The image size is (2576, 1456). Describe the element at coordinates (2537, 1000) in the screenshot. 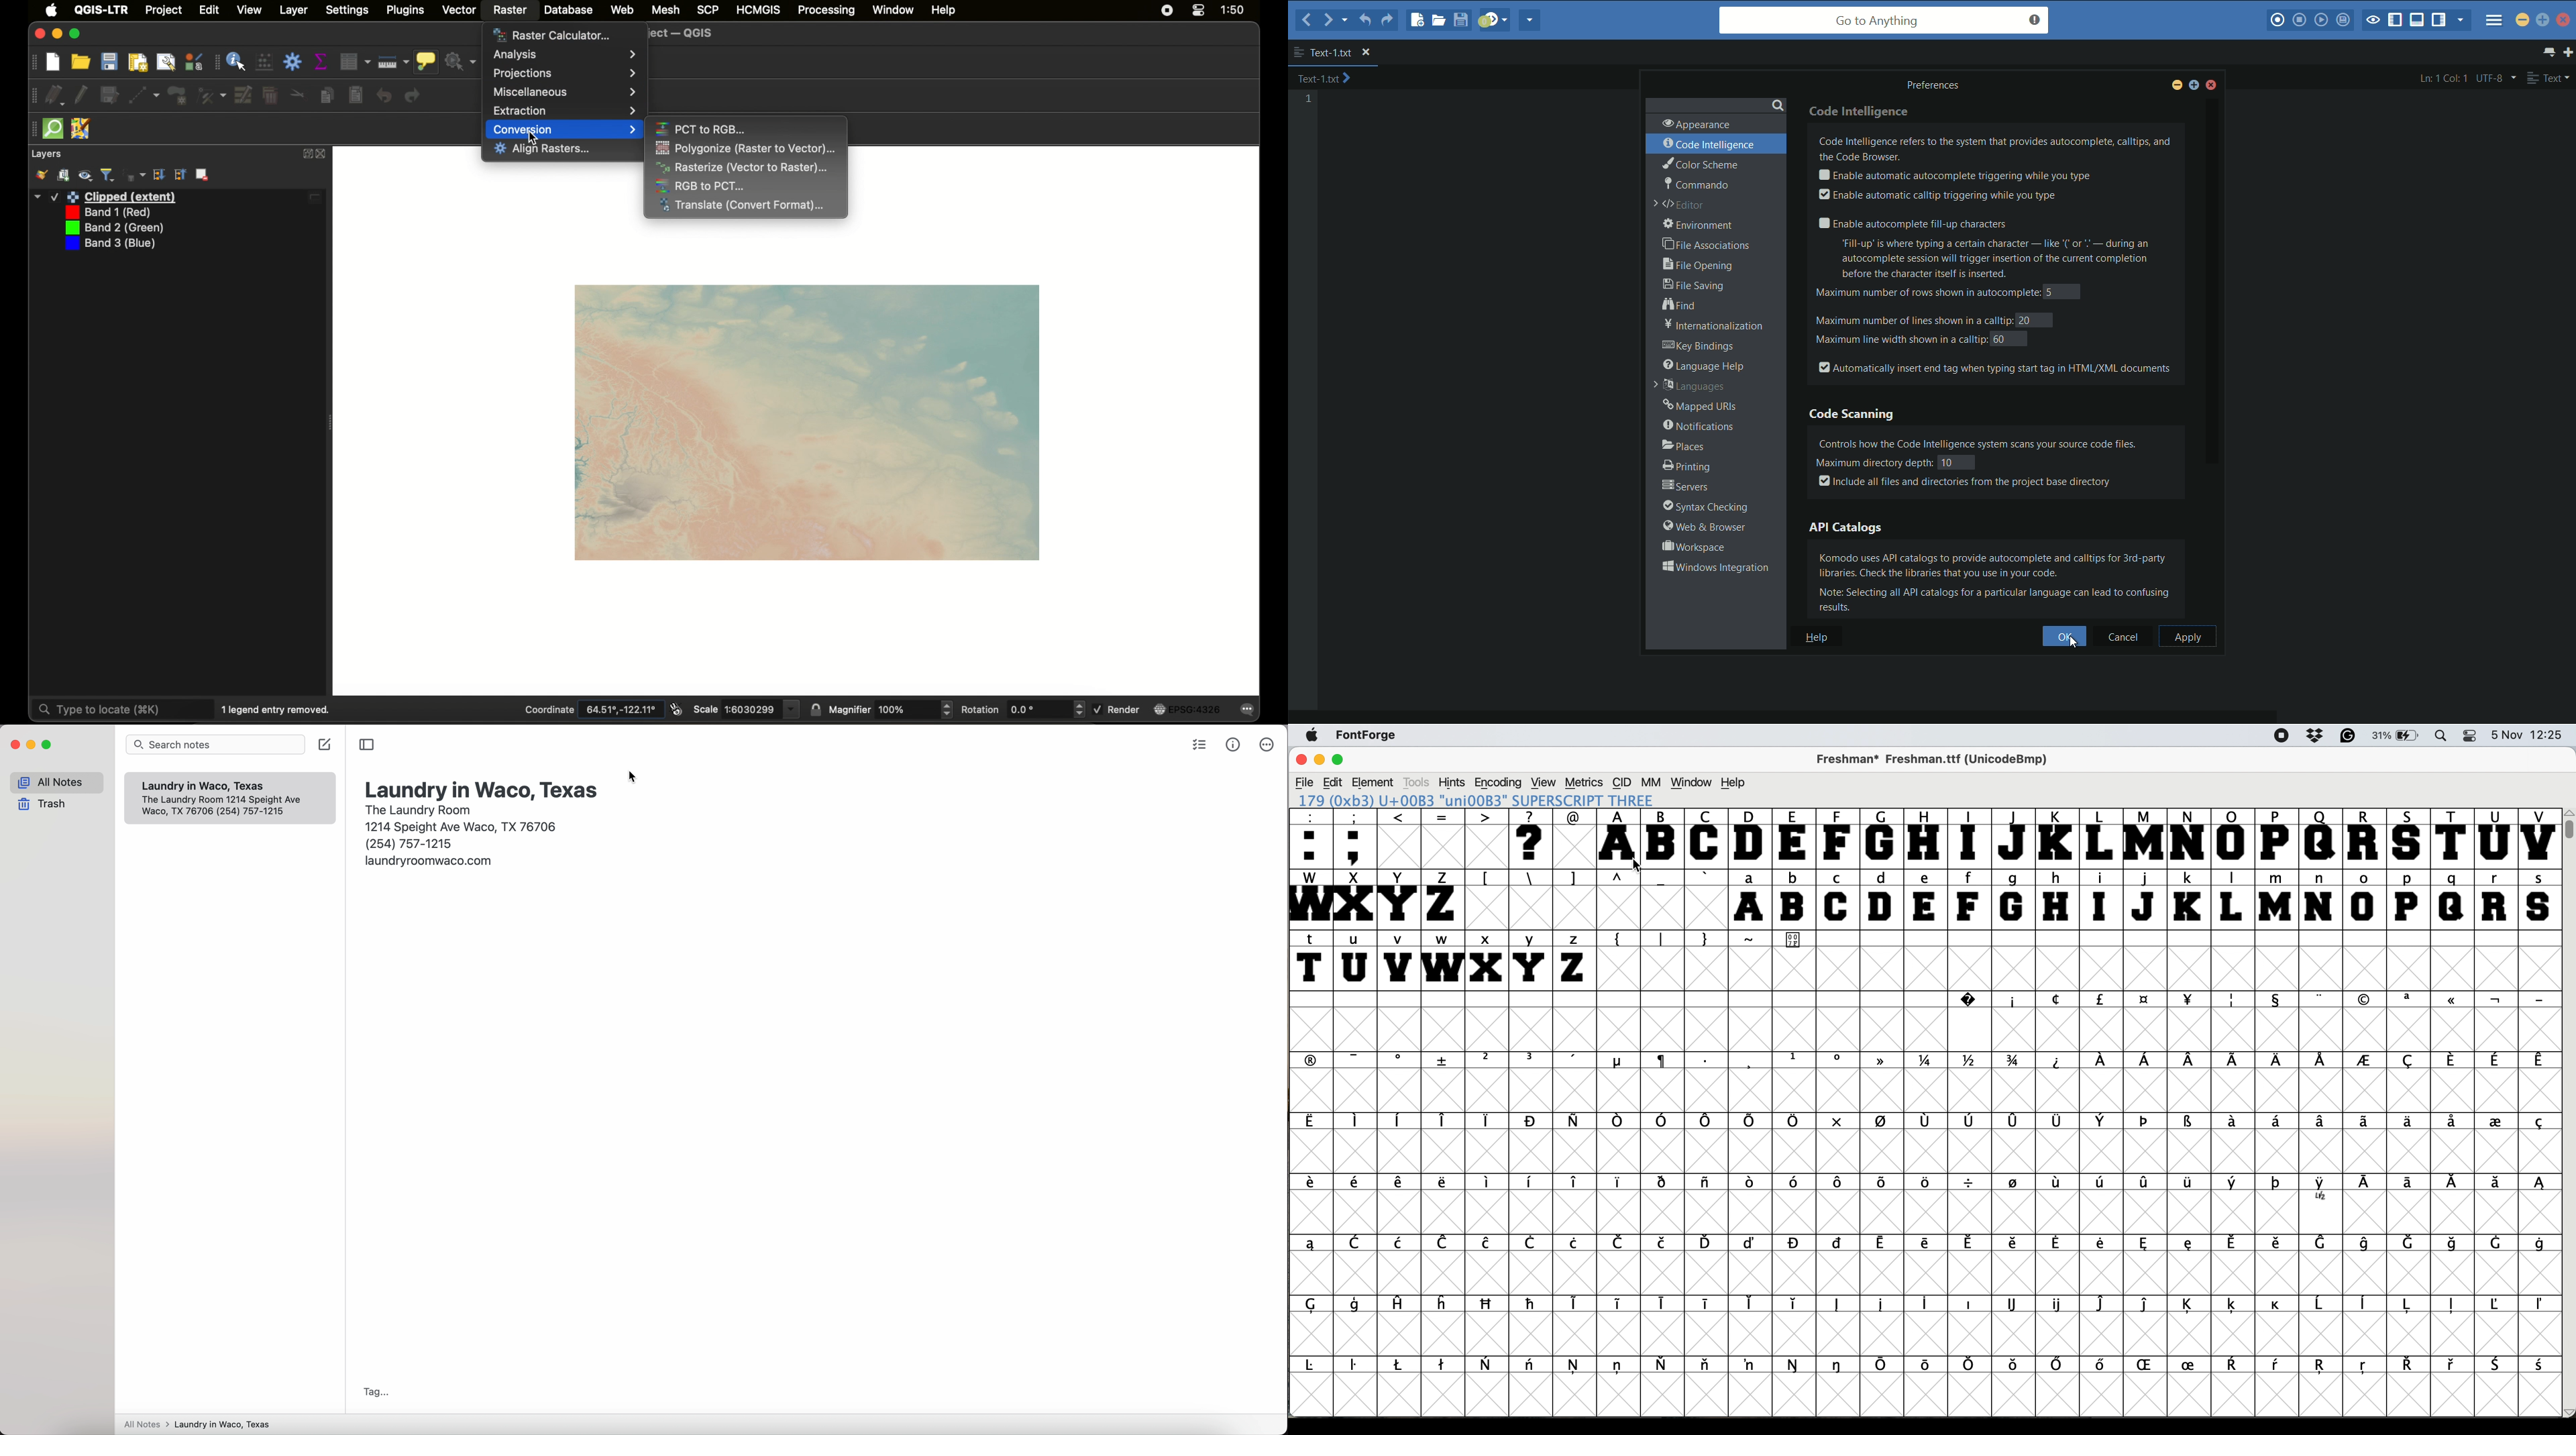

I see `symbol` at that location.